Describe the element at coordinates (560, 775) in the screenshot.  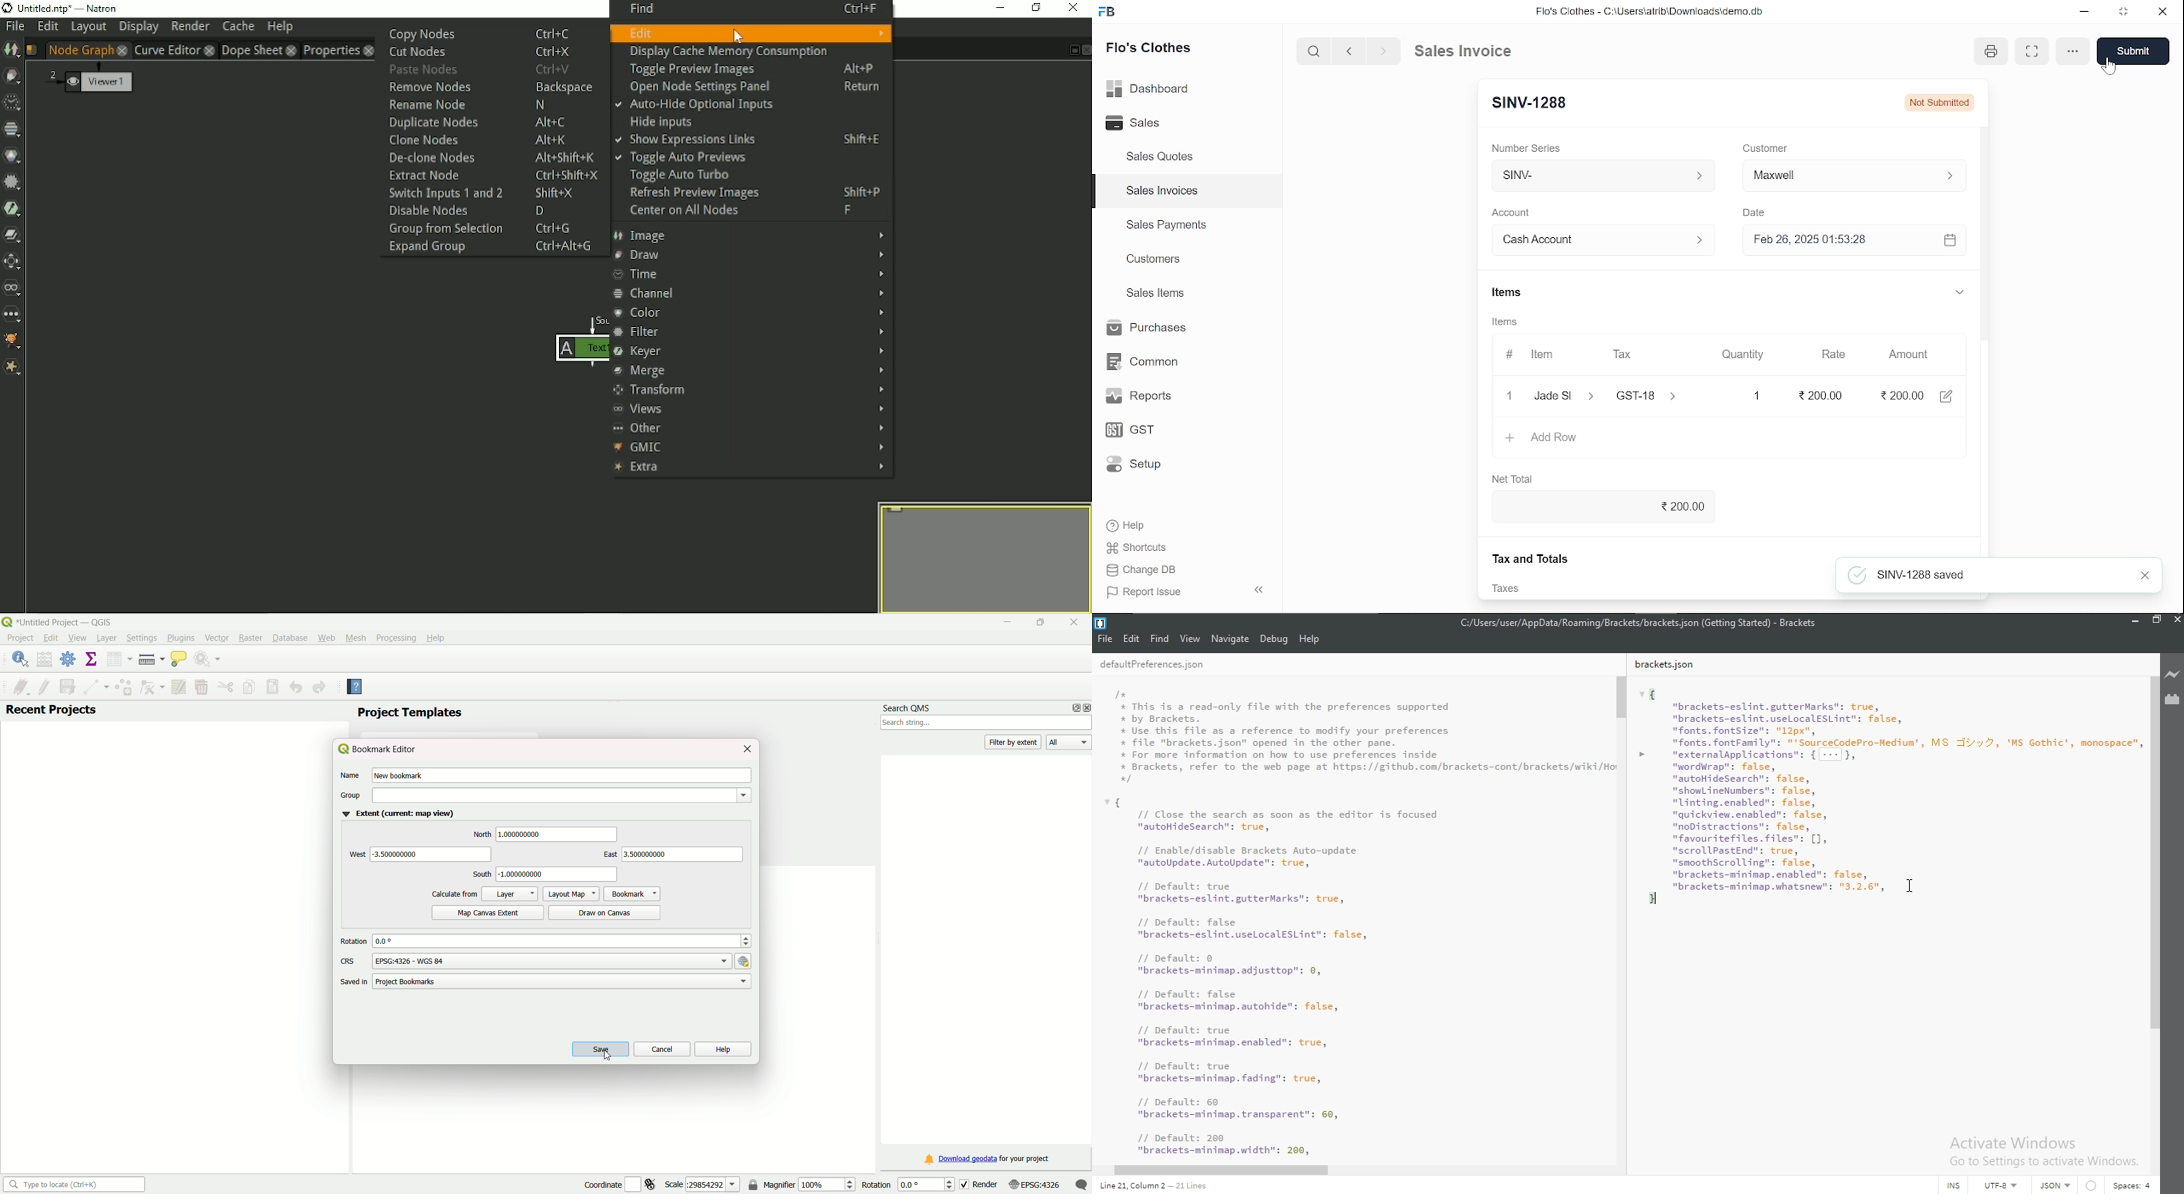
I see `text box` at that location.